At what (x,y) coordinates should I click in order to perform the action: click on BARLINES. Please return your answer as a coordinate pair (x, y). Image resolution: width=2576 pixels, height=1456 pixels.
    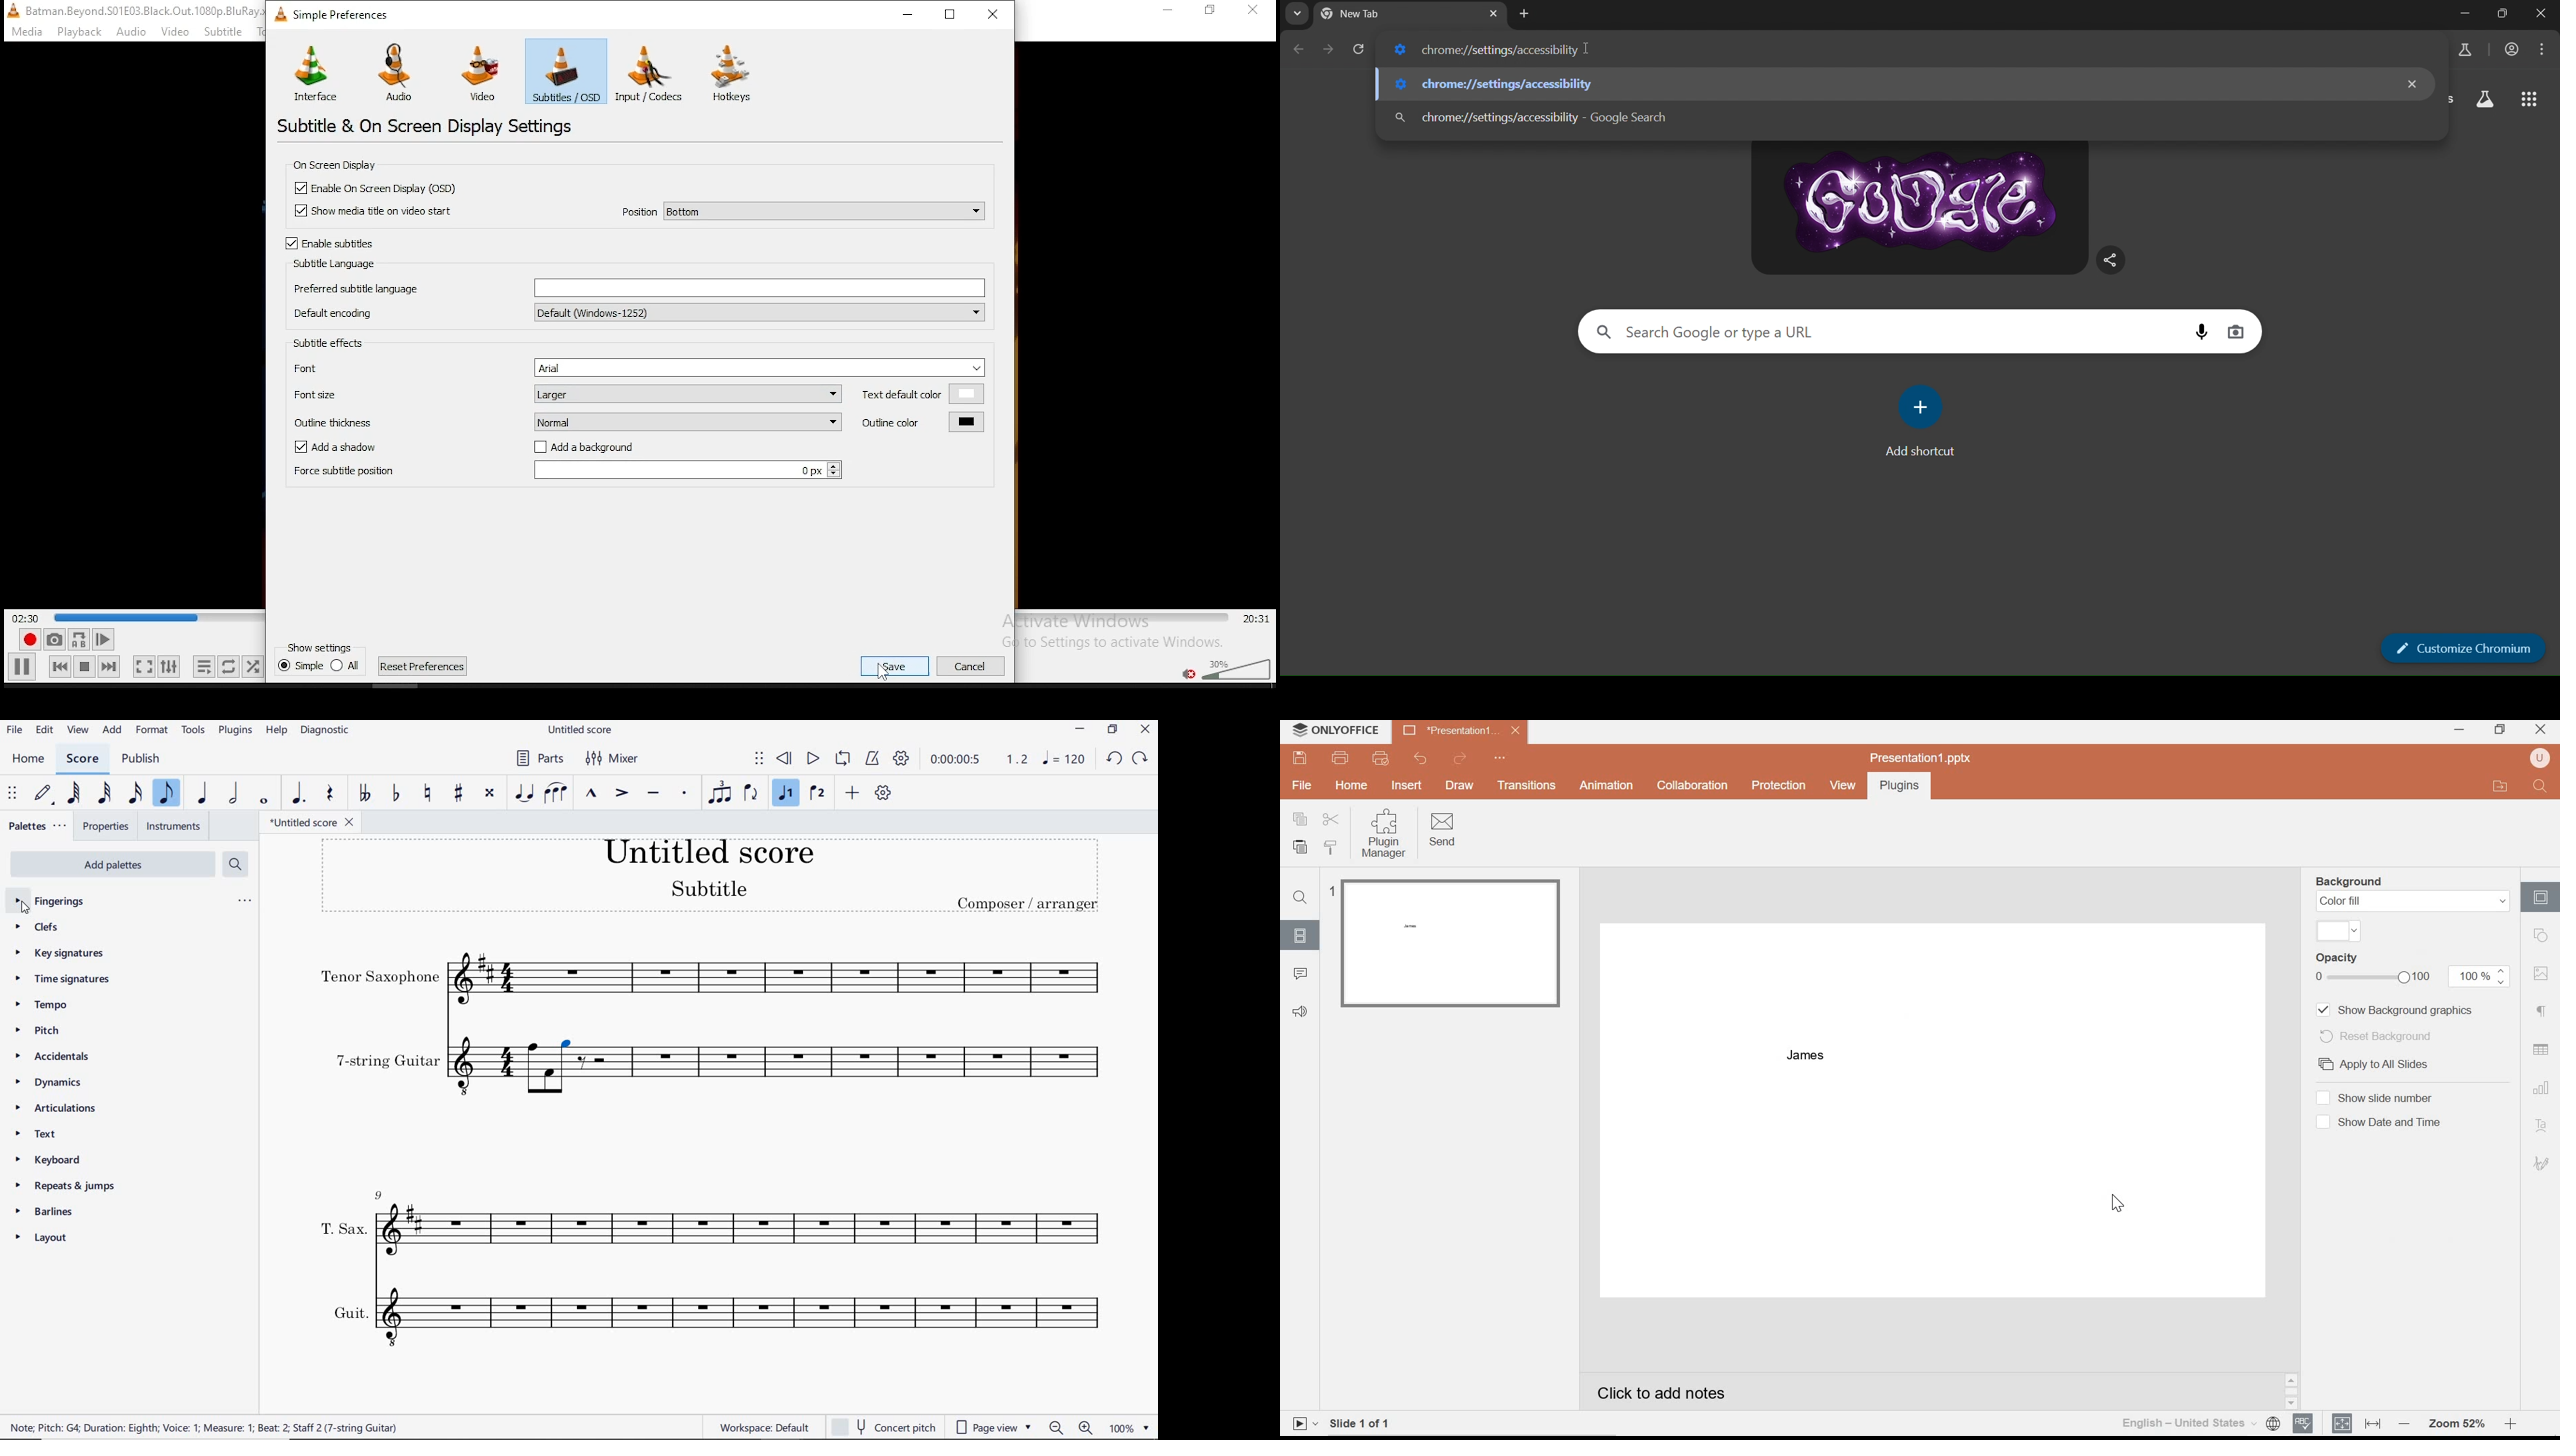
    Looking at the image, I should click on (48, 1211).